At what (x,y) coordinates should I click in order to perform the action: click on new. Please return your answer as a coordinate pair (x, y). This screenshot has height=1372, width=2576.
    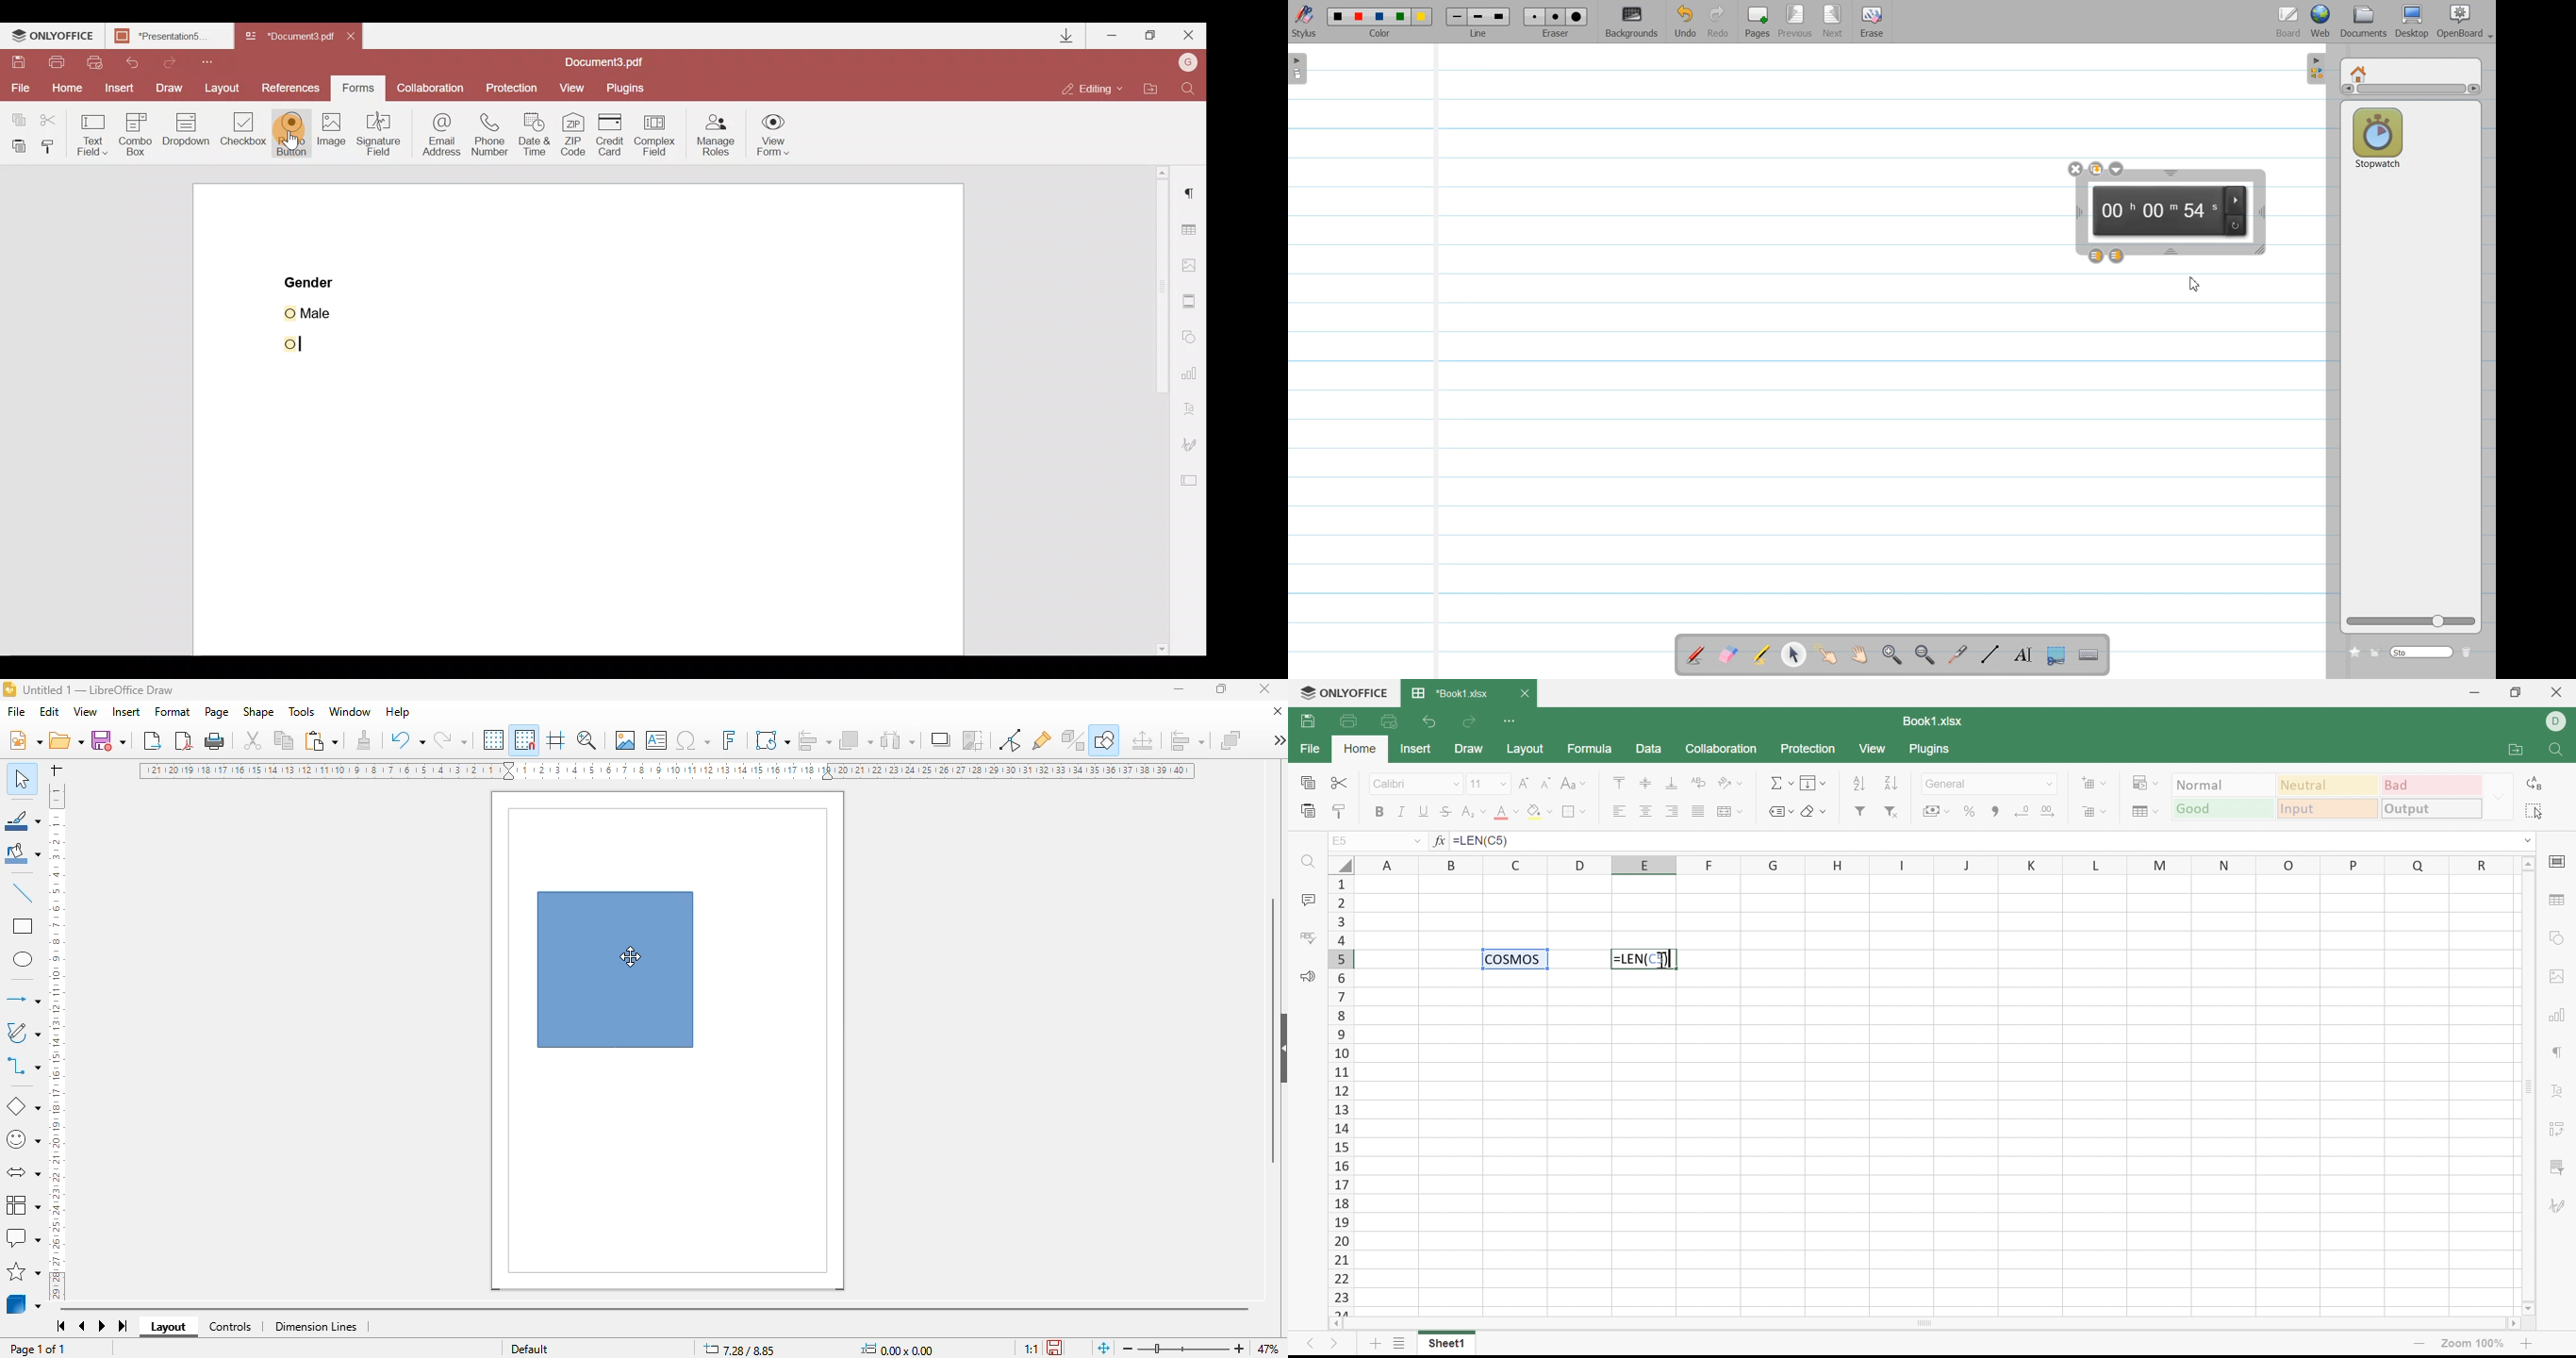
    Looking at the image, I should click on (25, 739).